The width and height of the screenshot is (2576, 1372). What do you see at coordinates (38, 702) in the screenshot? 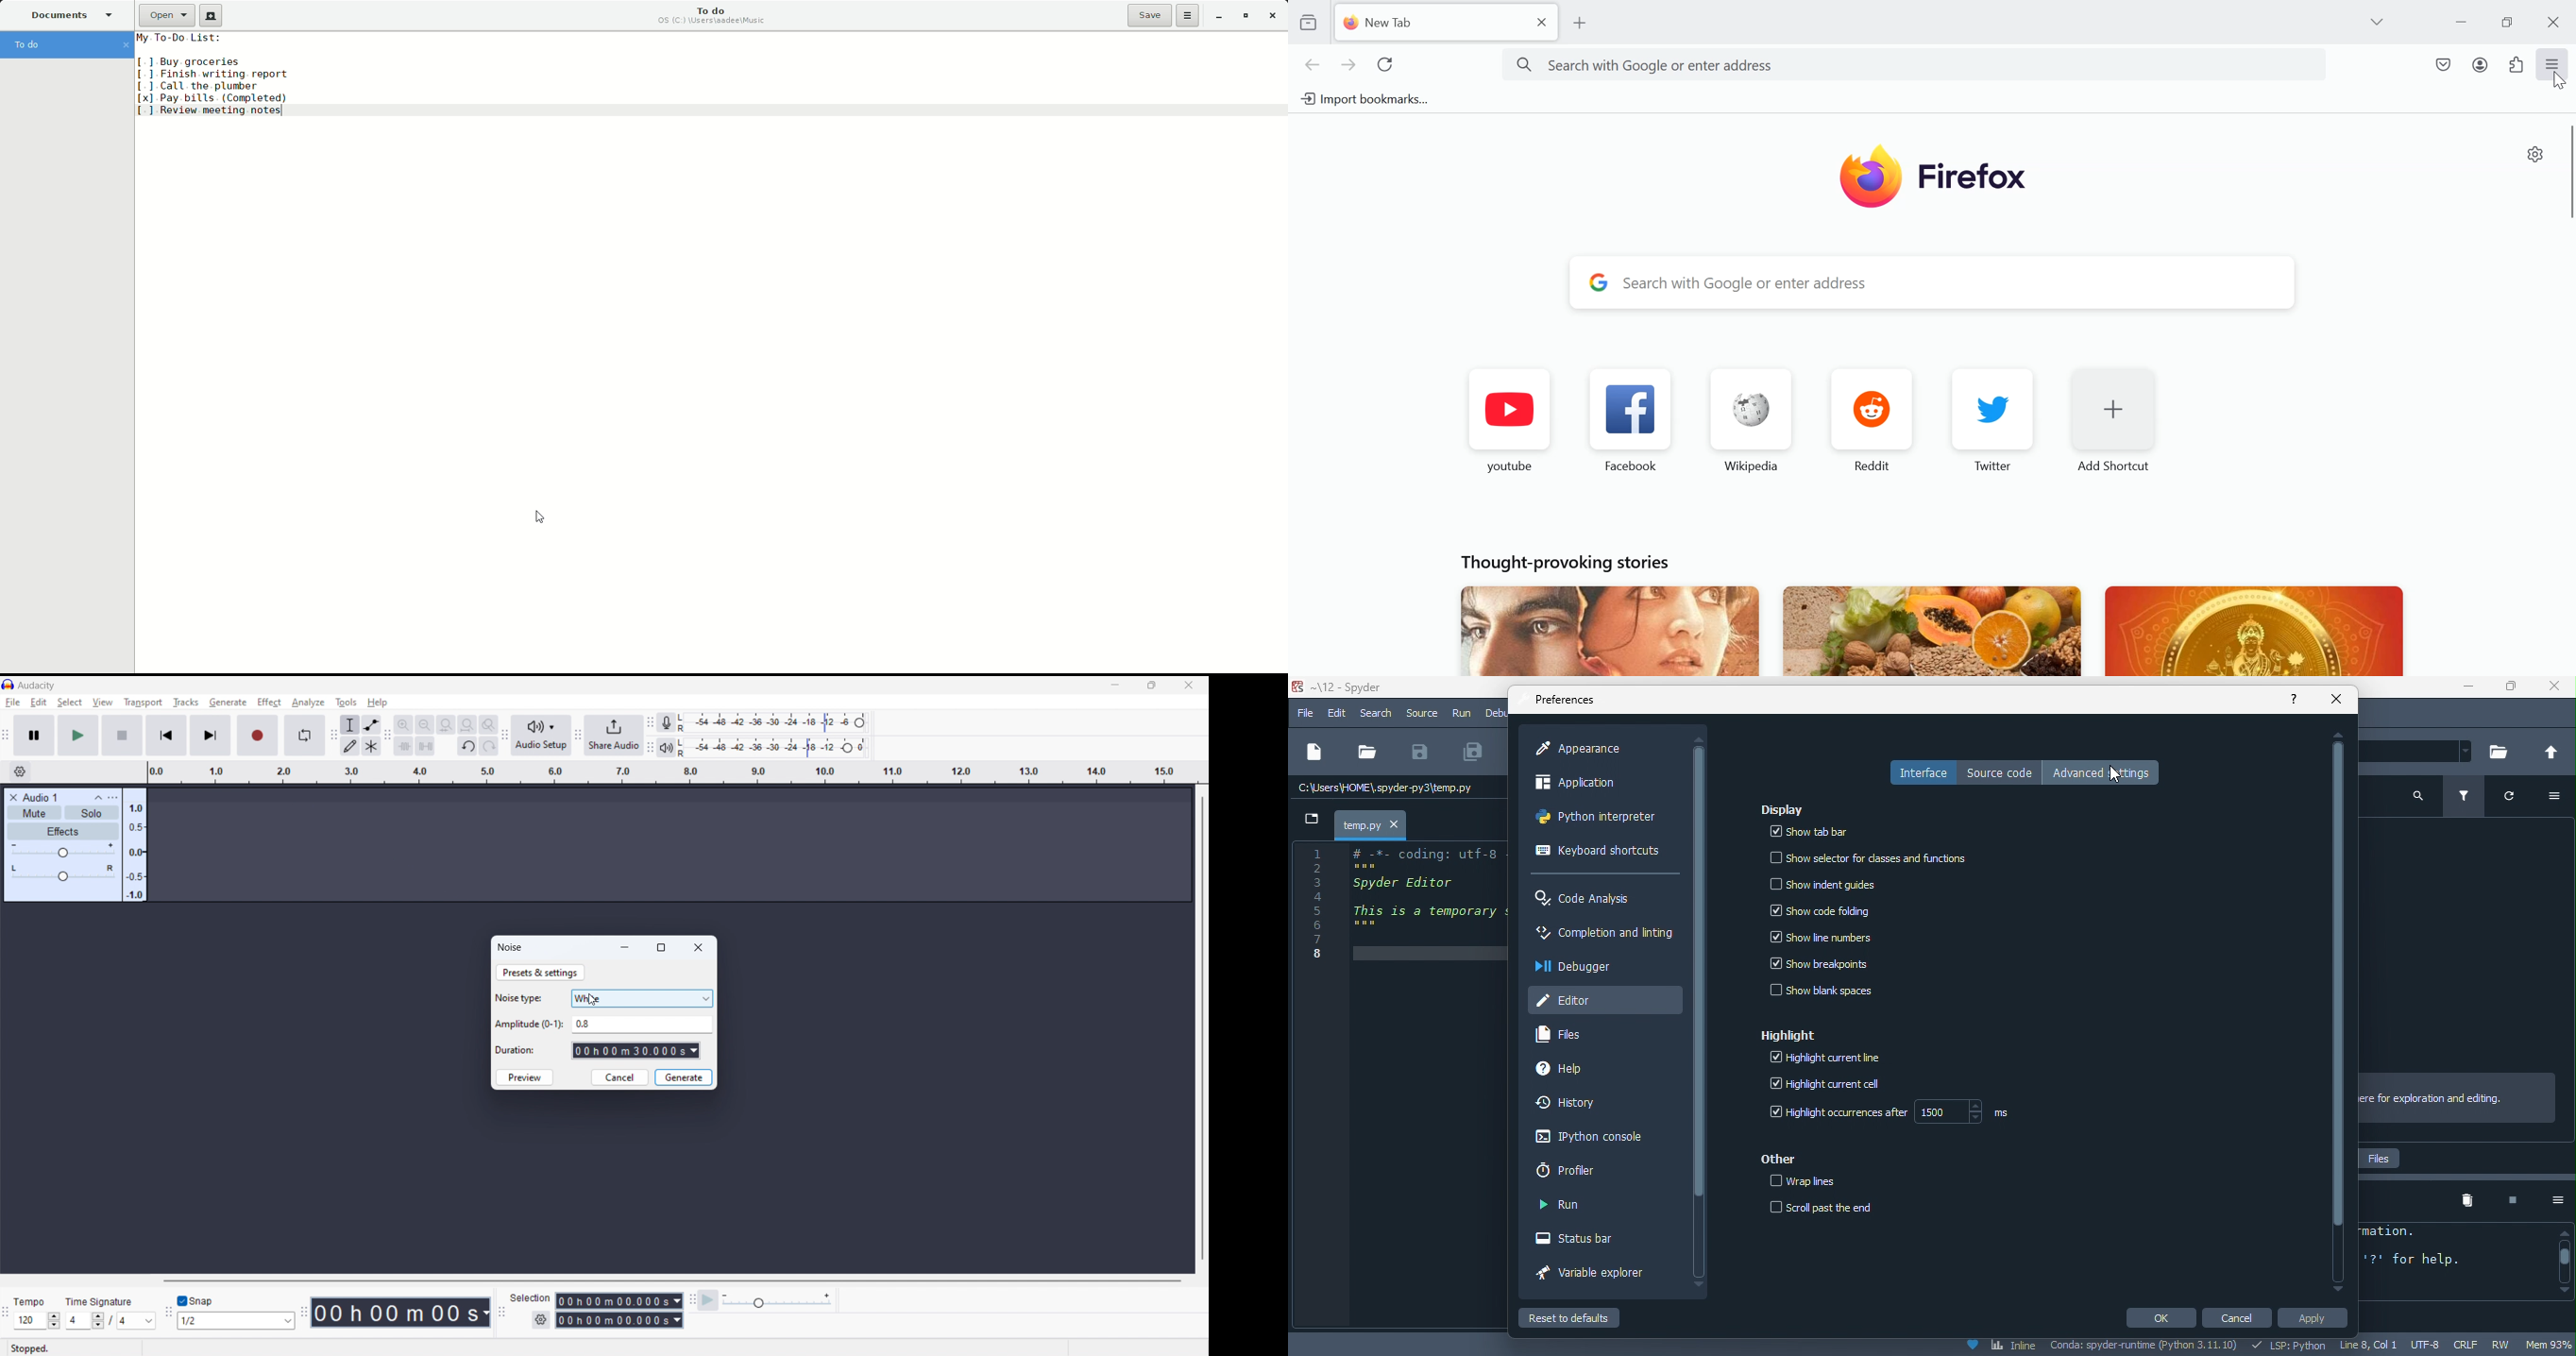
I see `edit` at bounding box center [38, 702].